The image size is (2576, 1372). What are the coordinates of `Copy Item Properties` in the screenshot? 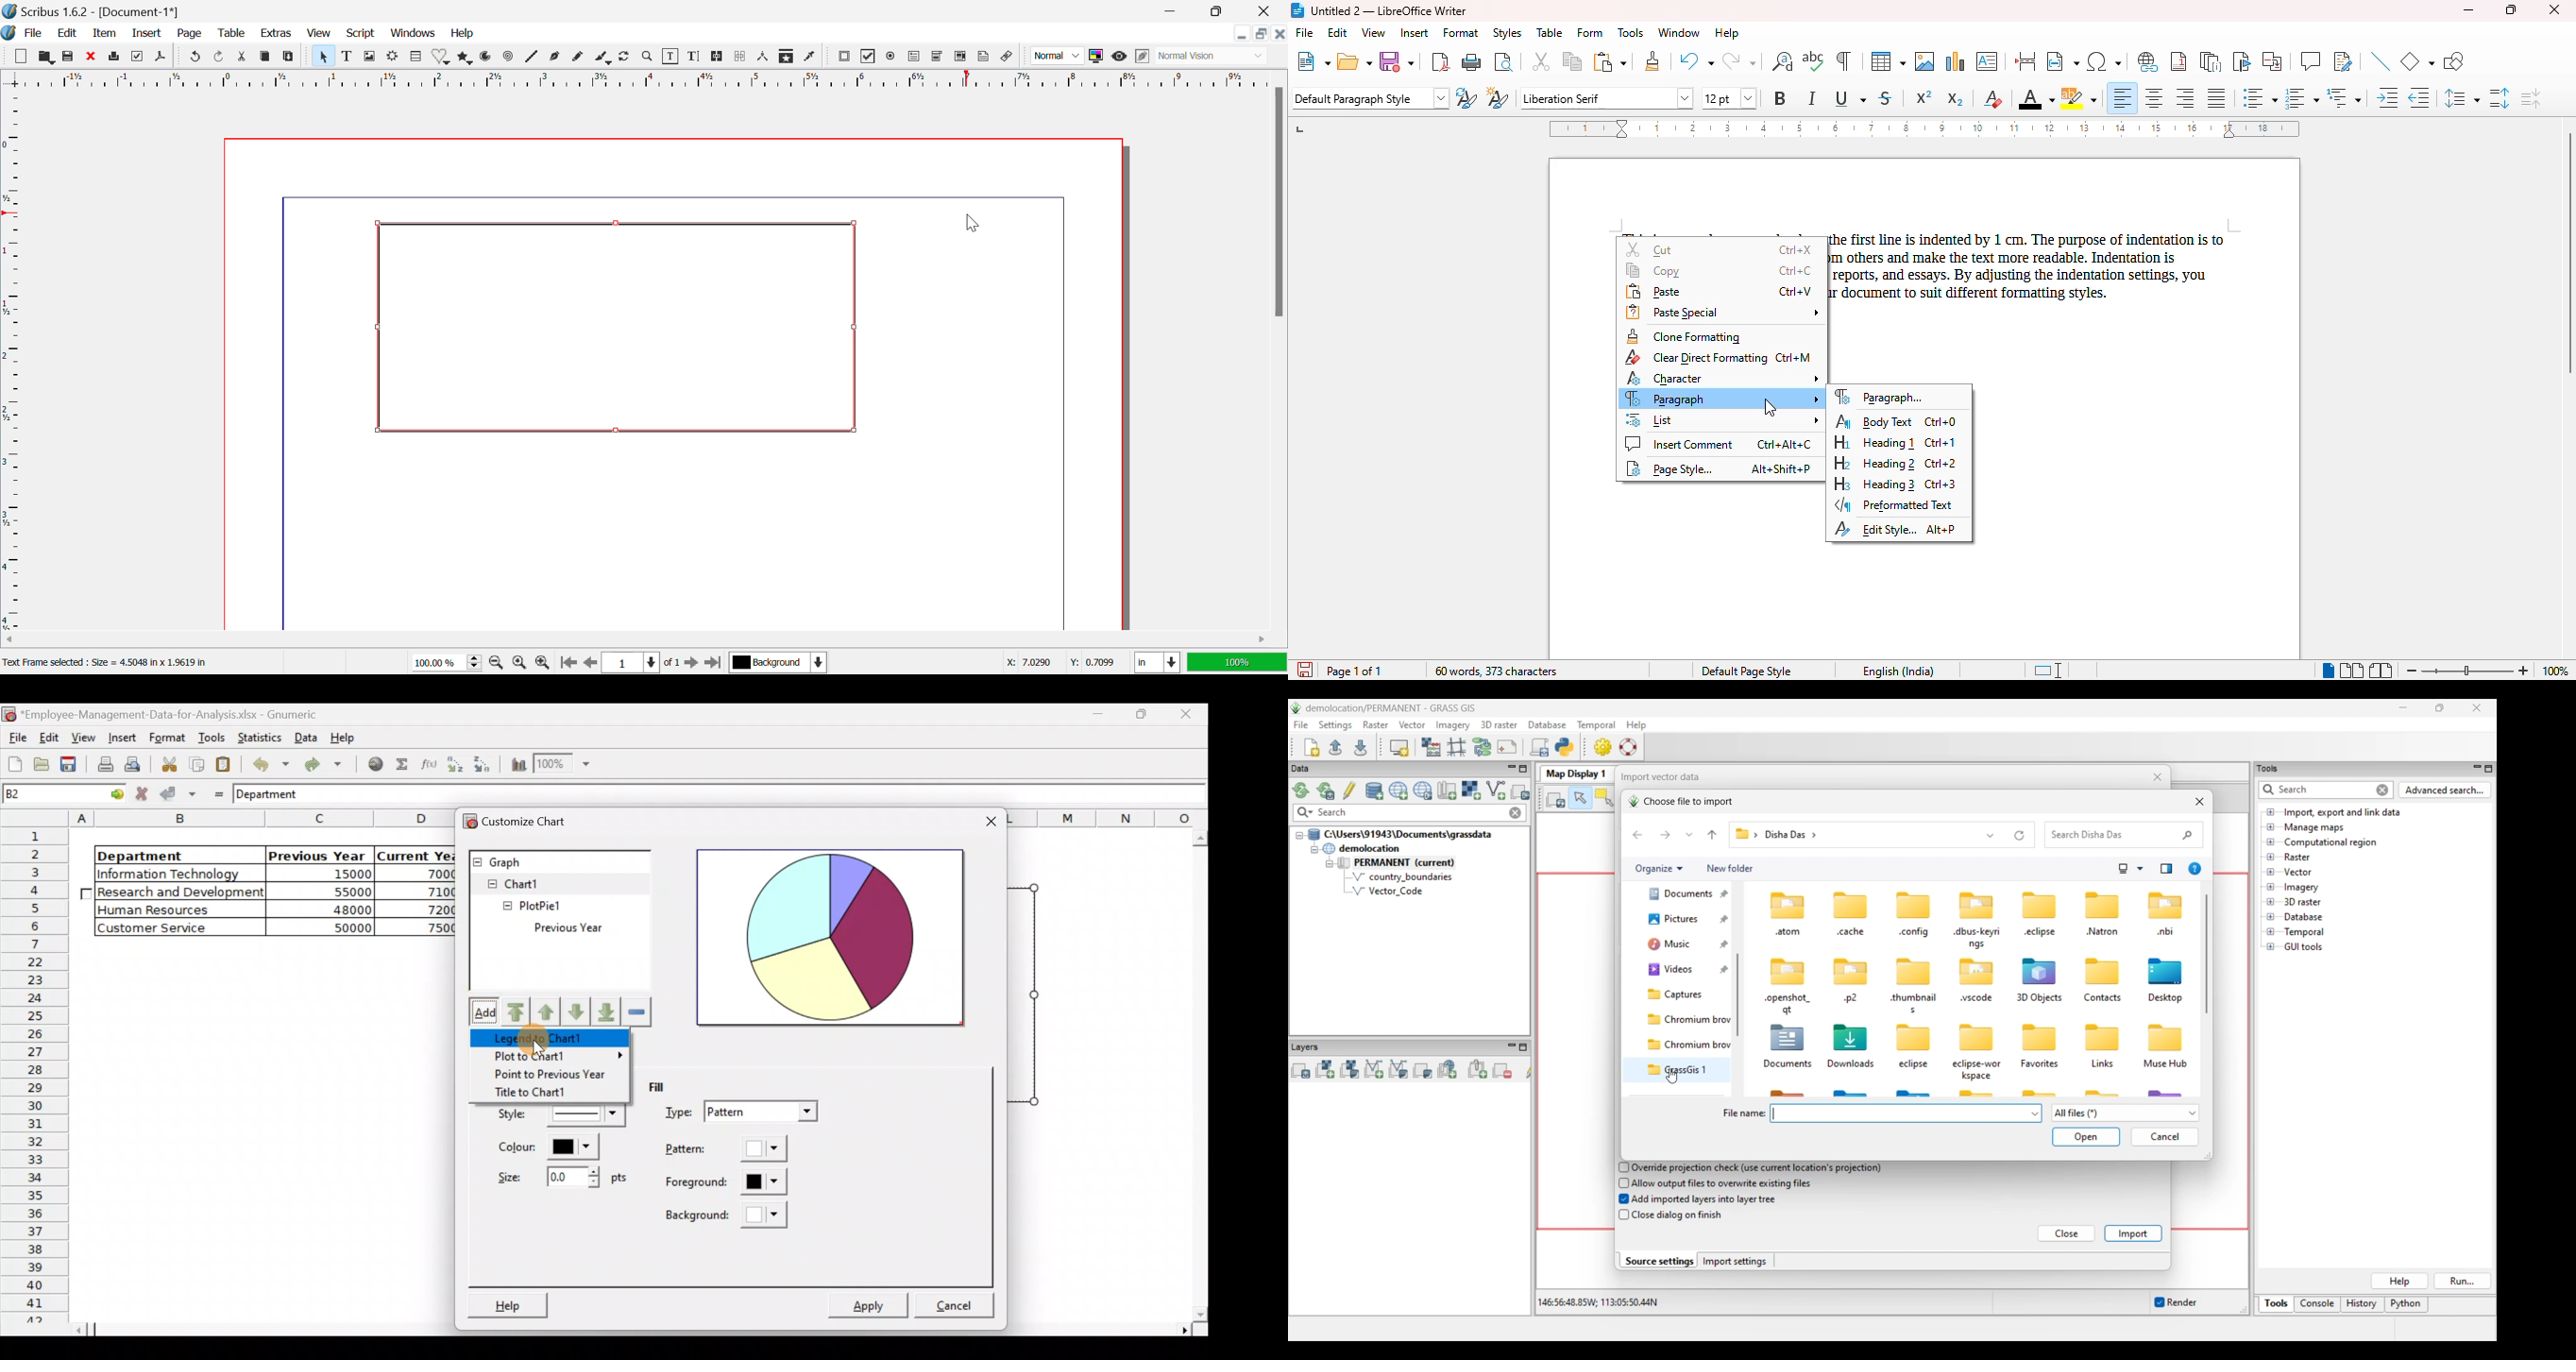 It's located at (788, 57).